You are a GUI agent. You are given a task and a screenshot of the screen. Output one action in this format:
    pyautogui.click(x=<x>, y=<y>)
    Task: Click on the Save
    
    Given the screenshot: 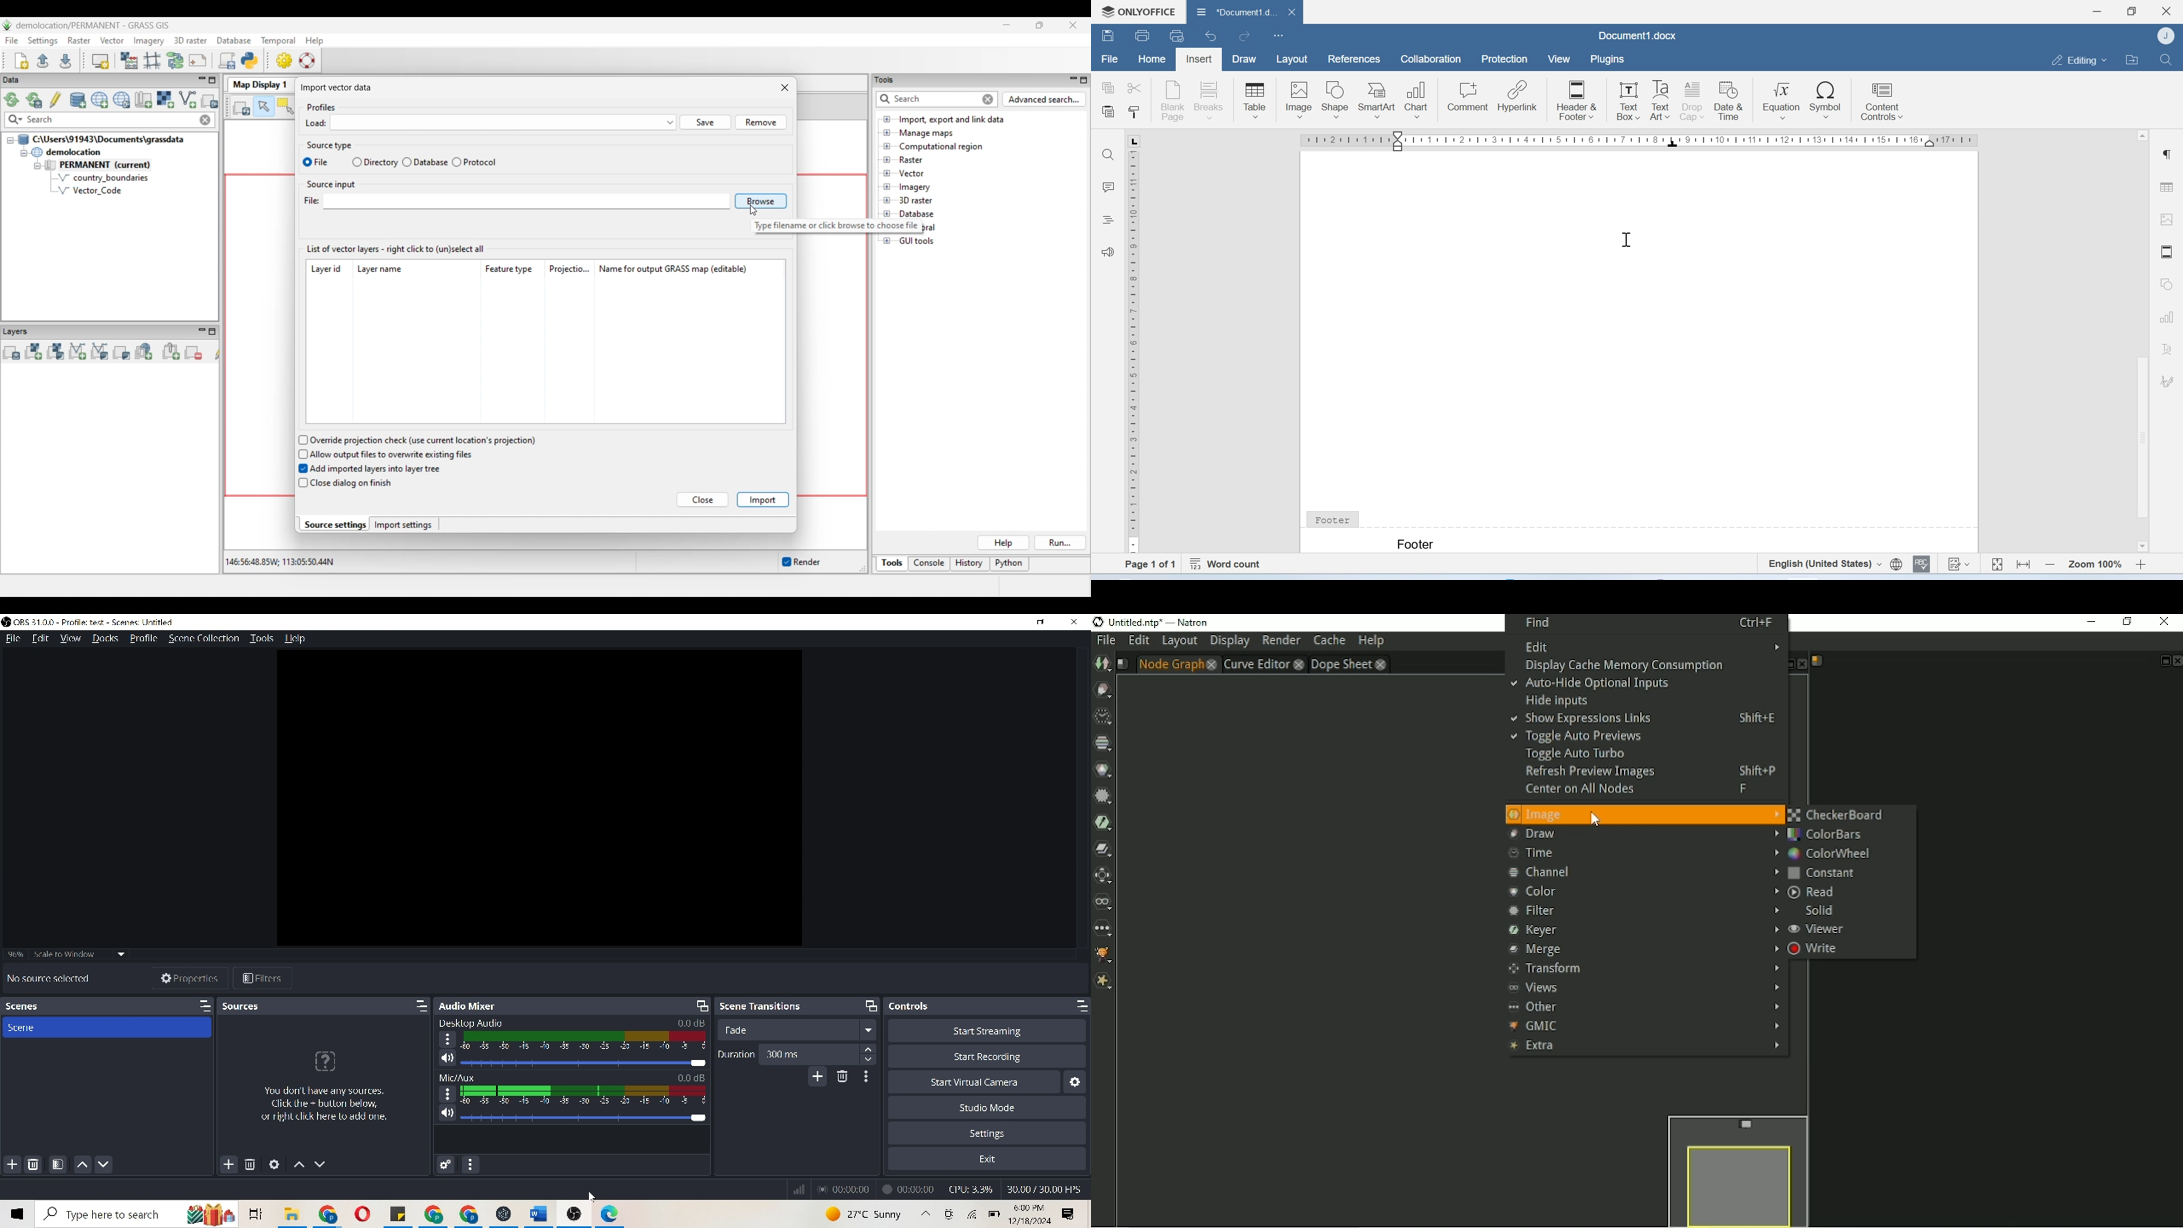 What is the action you would take?
    pyautogui.click(x=1108, y=37)
    